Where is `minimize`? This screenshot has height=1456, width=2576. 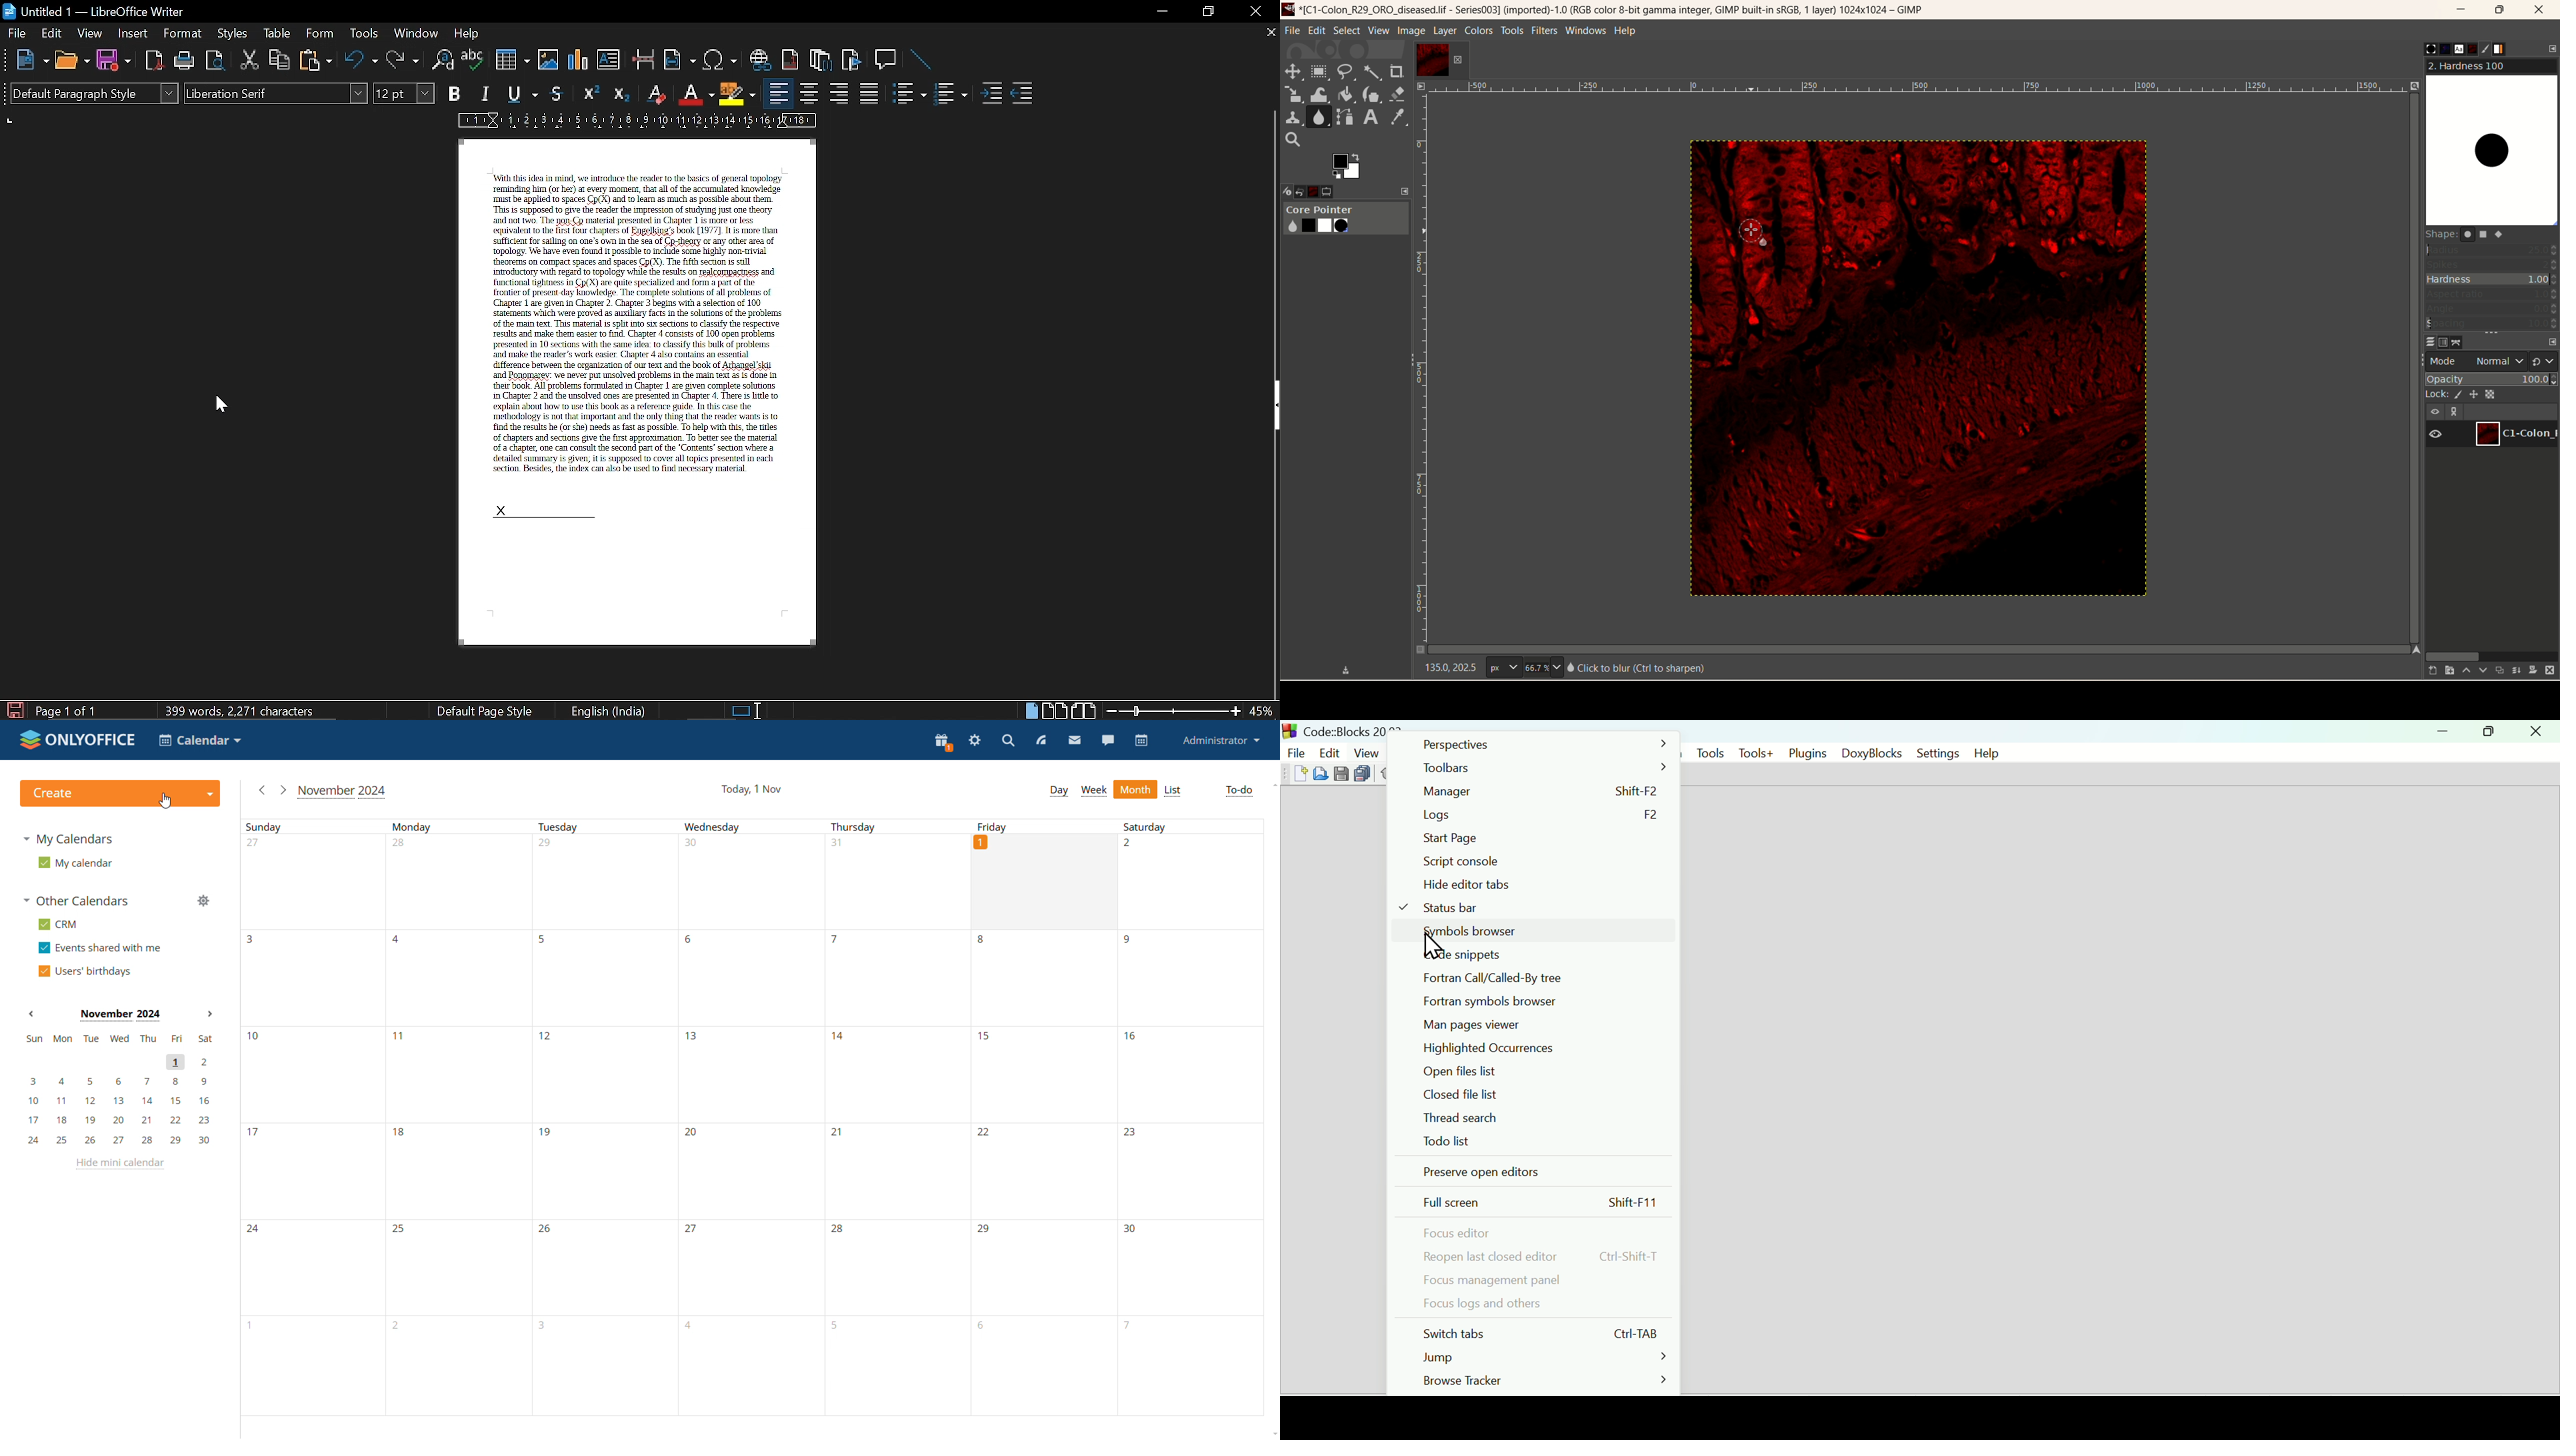 minimize is located at coordinates (1158, 10).